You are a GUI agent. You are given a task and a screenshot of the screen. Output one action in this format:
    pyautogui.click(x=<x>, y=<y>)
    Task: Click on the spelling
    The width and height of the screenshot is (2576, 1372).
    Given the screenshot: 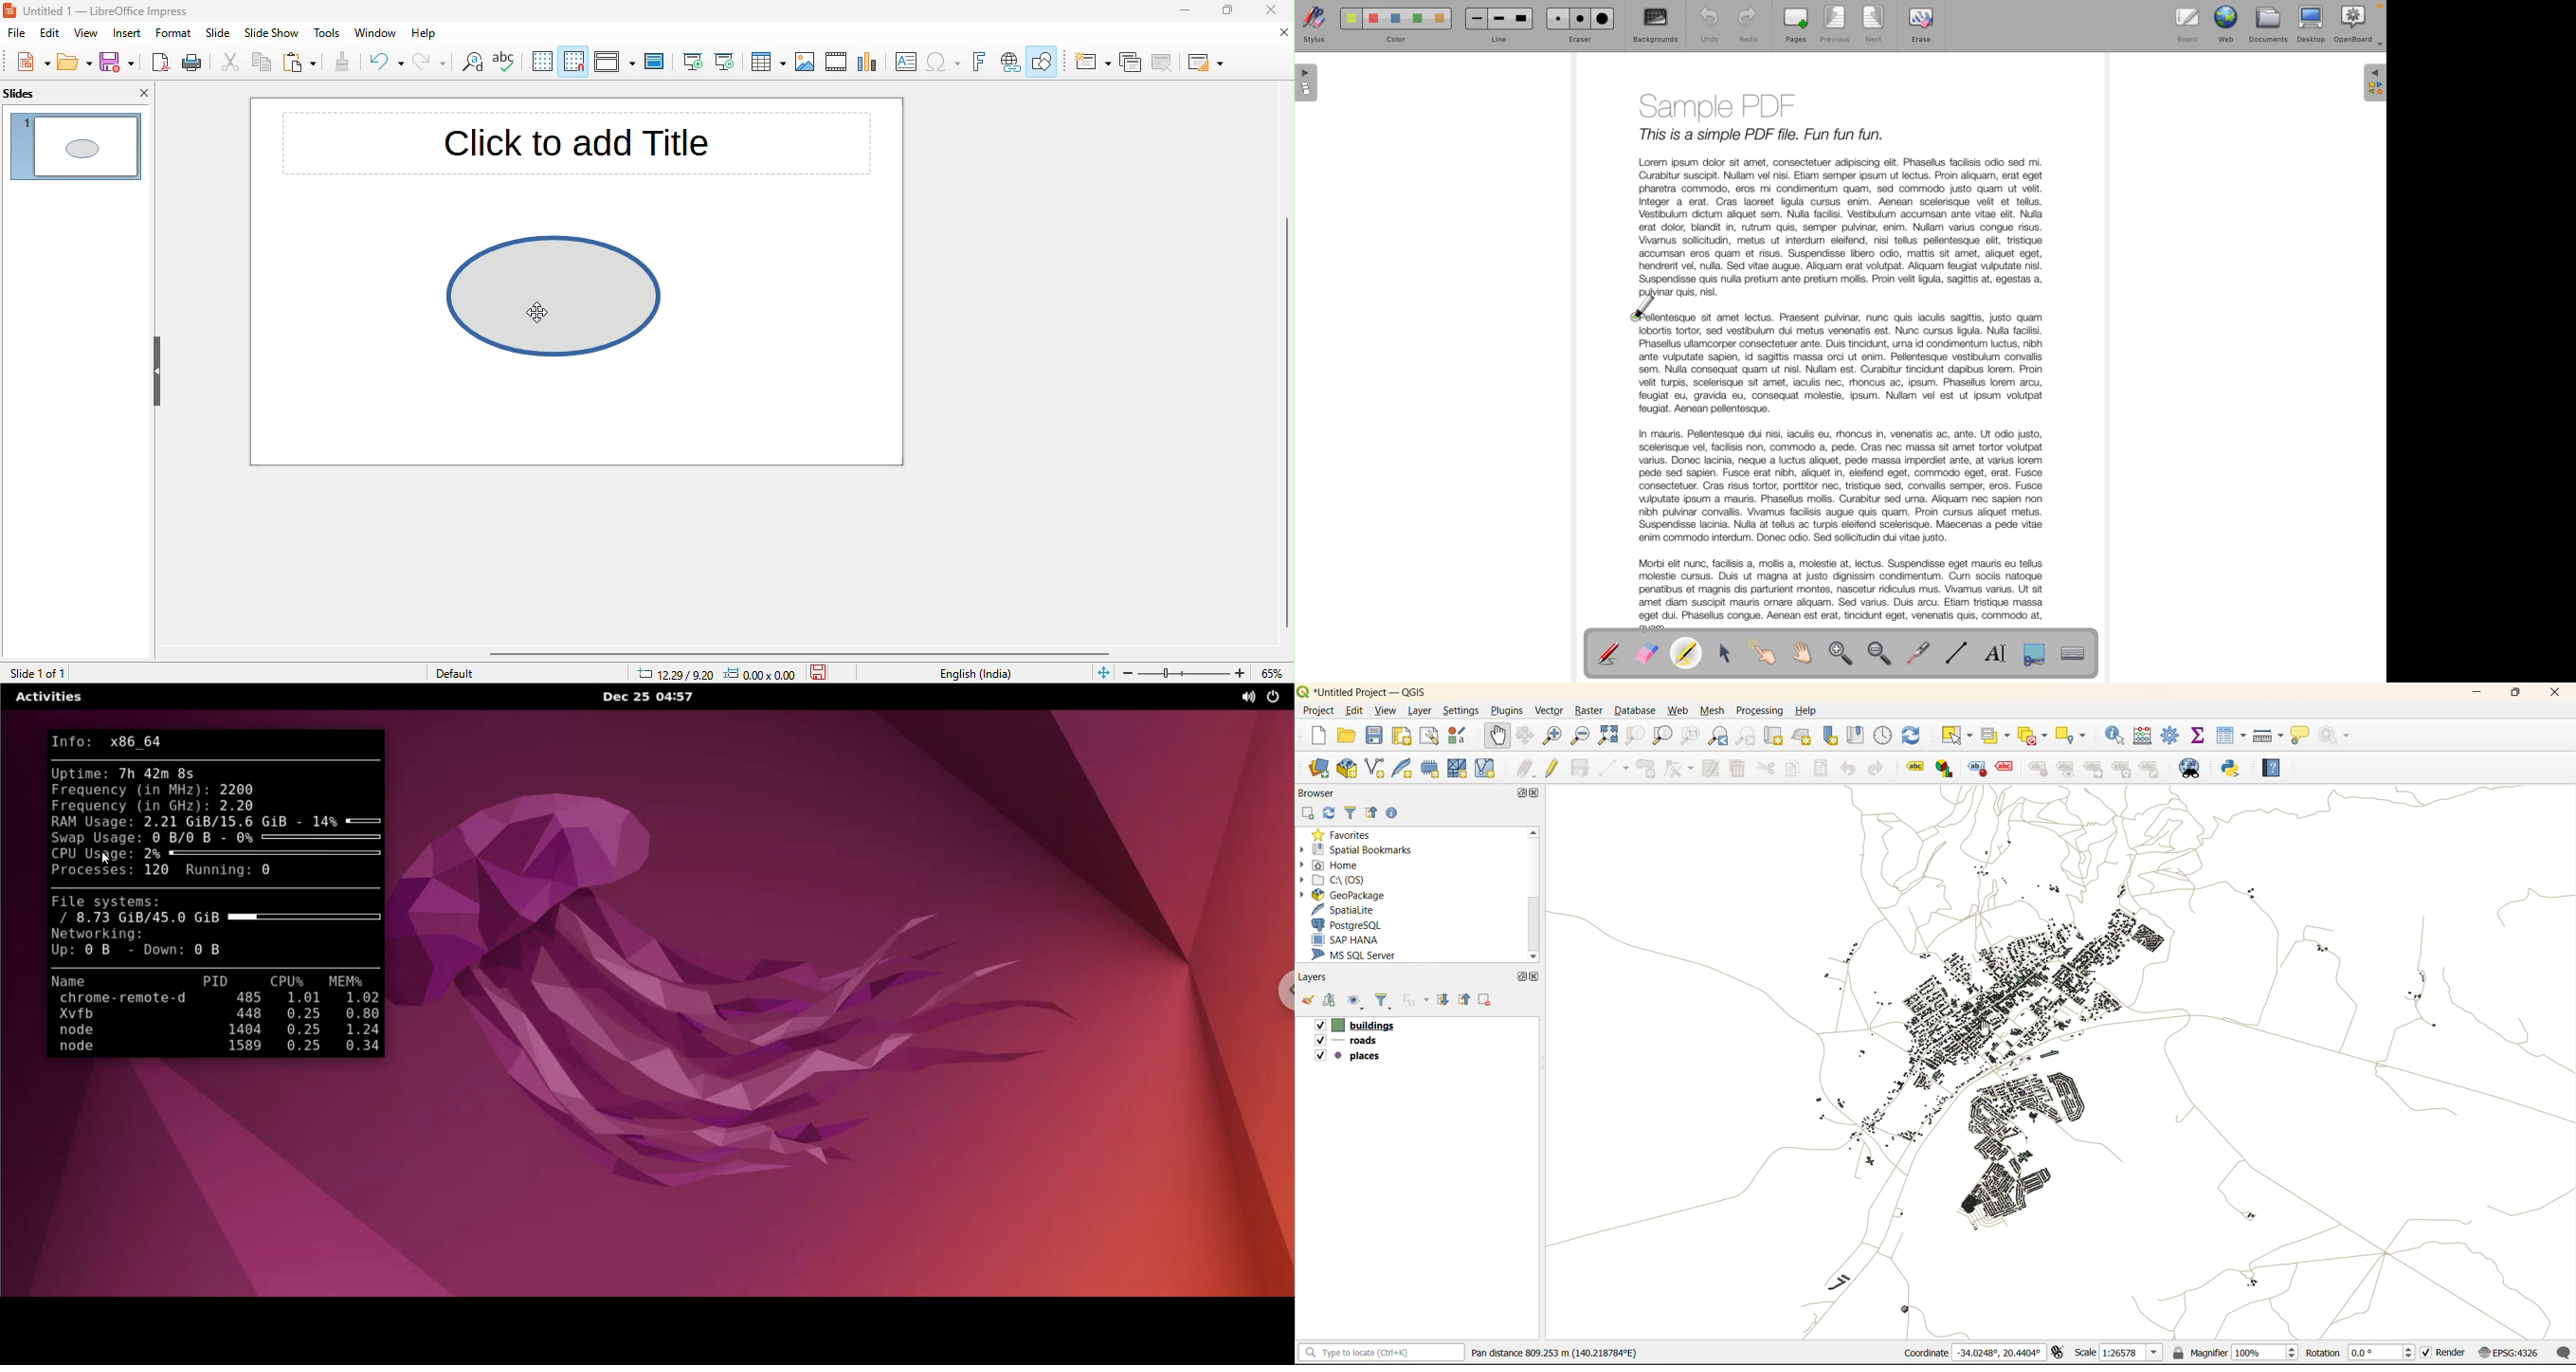 What is the action you would take?
    pyautogui.click(x=510, y=64)
    